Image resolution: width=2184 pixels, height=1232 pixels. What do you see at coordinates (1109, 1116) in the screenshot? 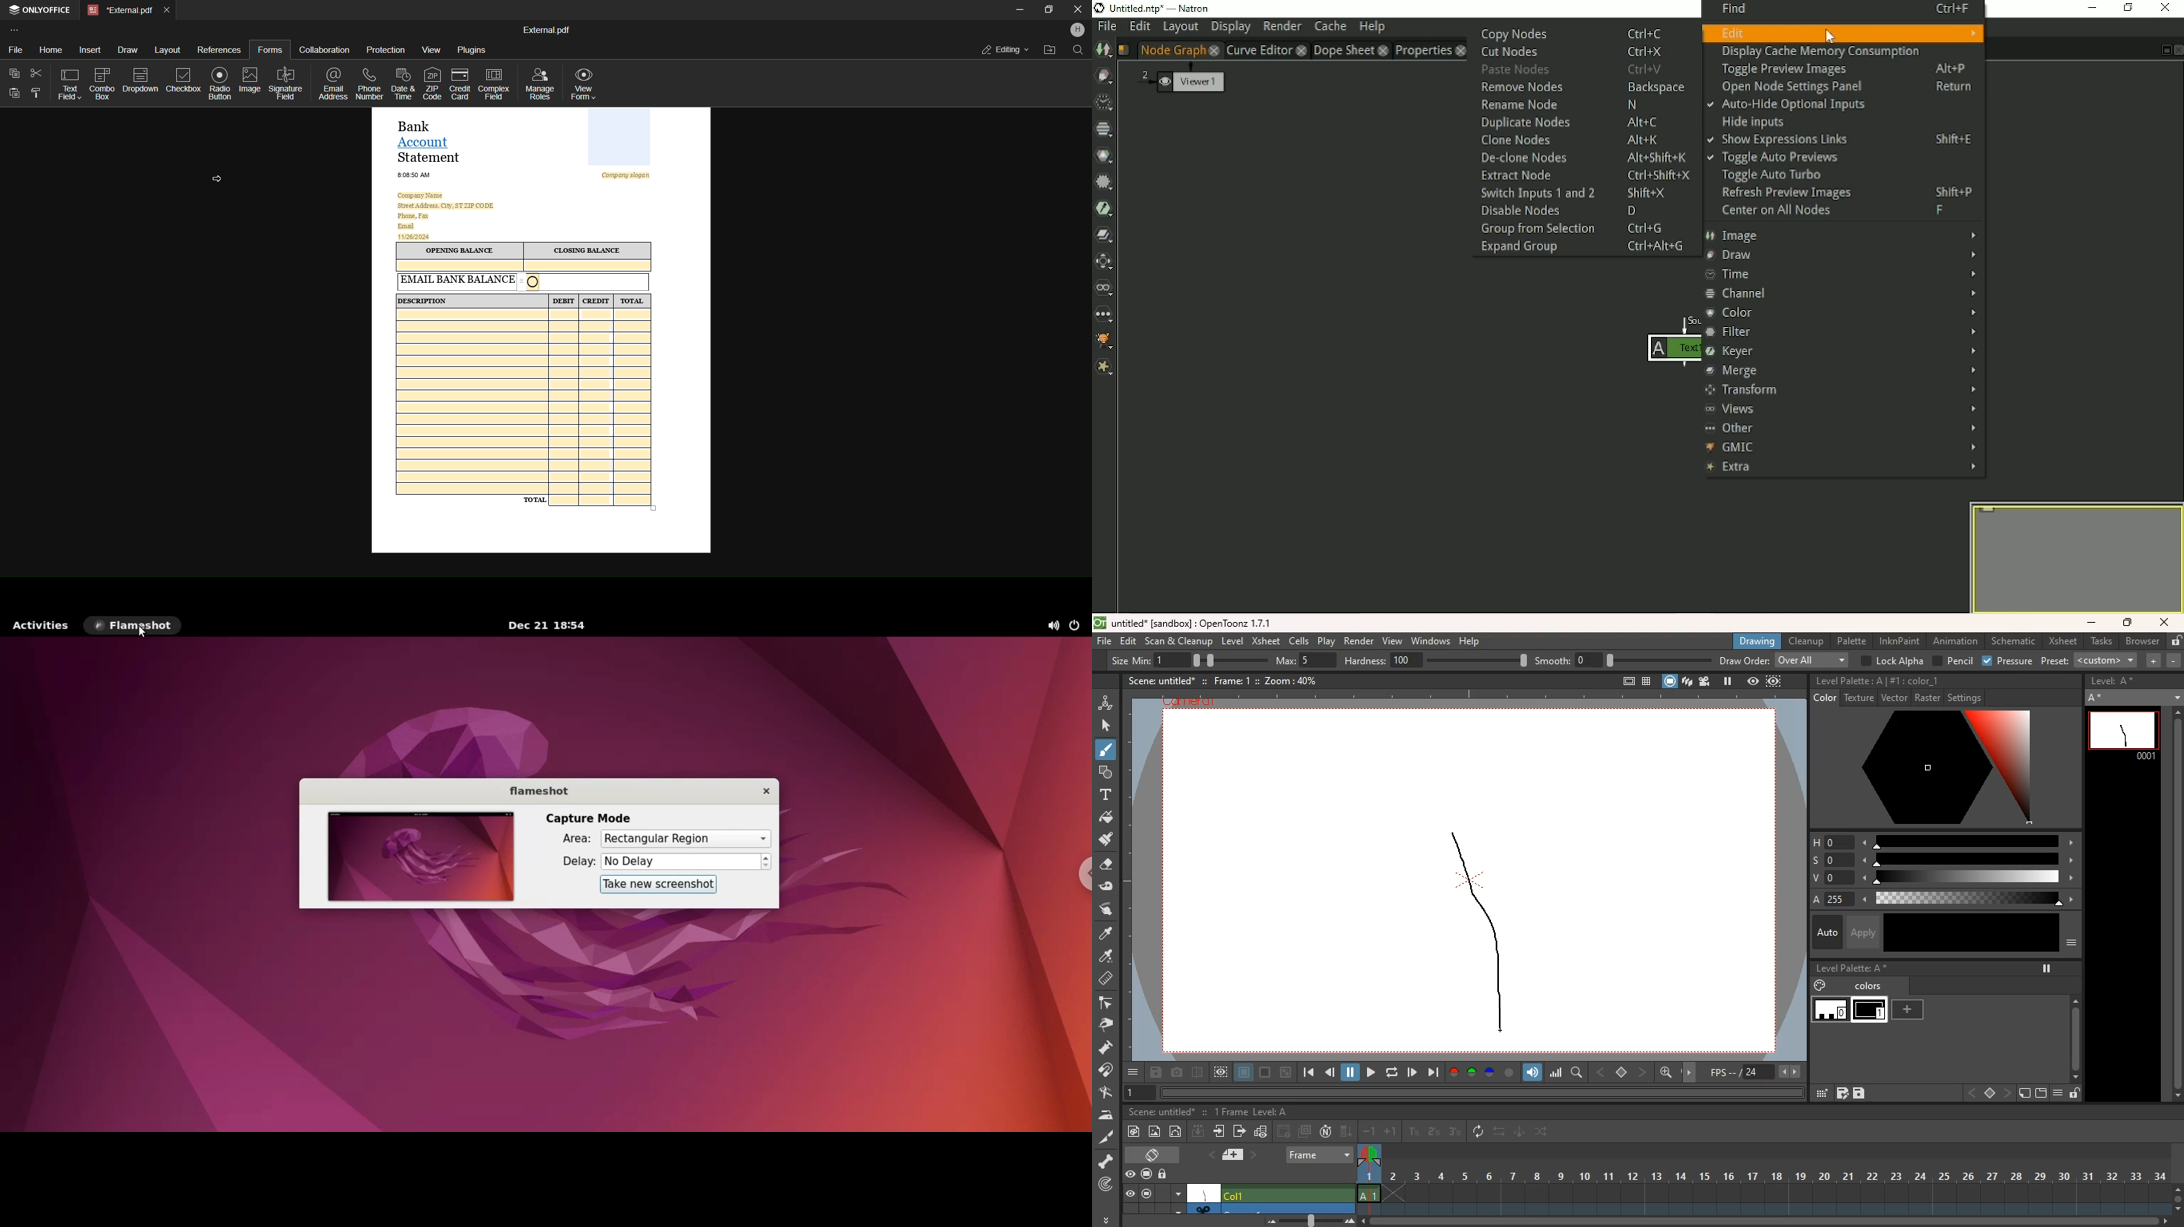
I see `iron` at bounding box center [1109, 1116].